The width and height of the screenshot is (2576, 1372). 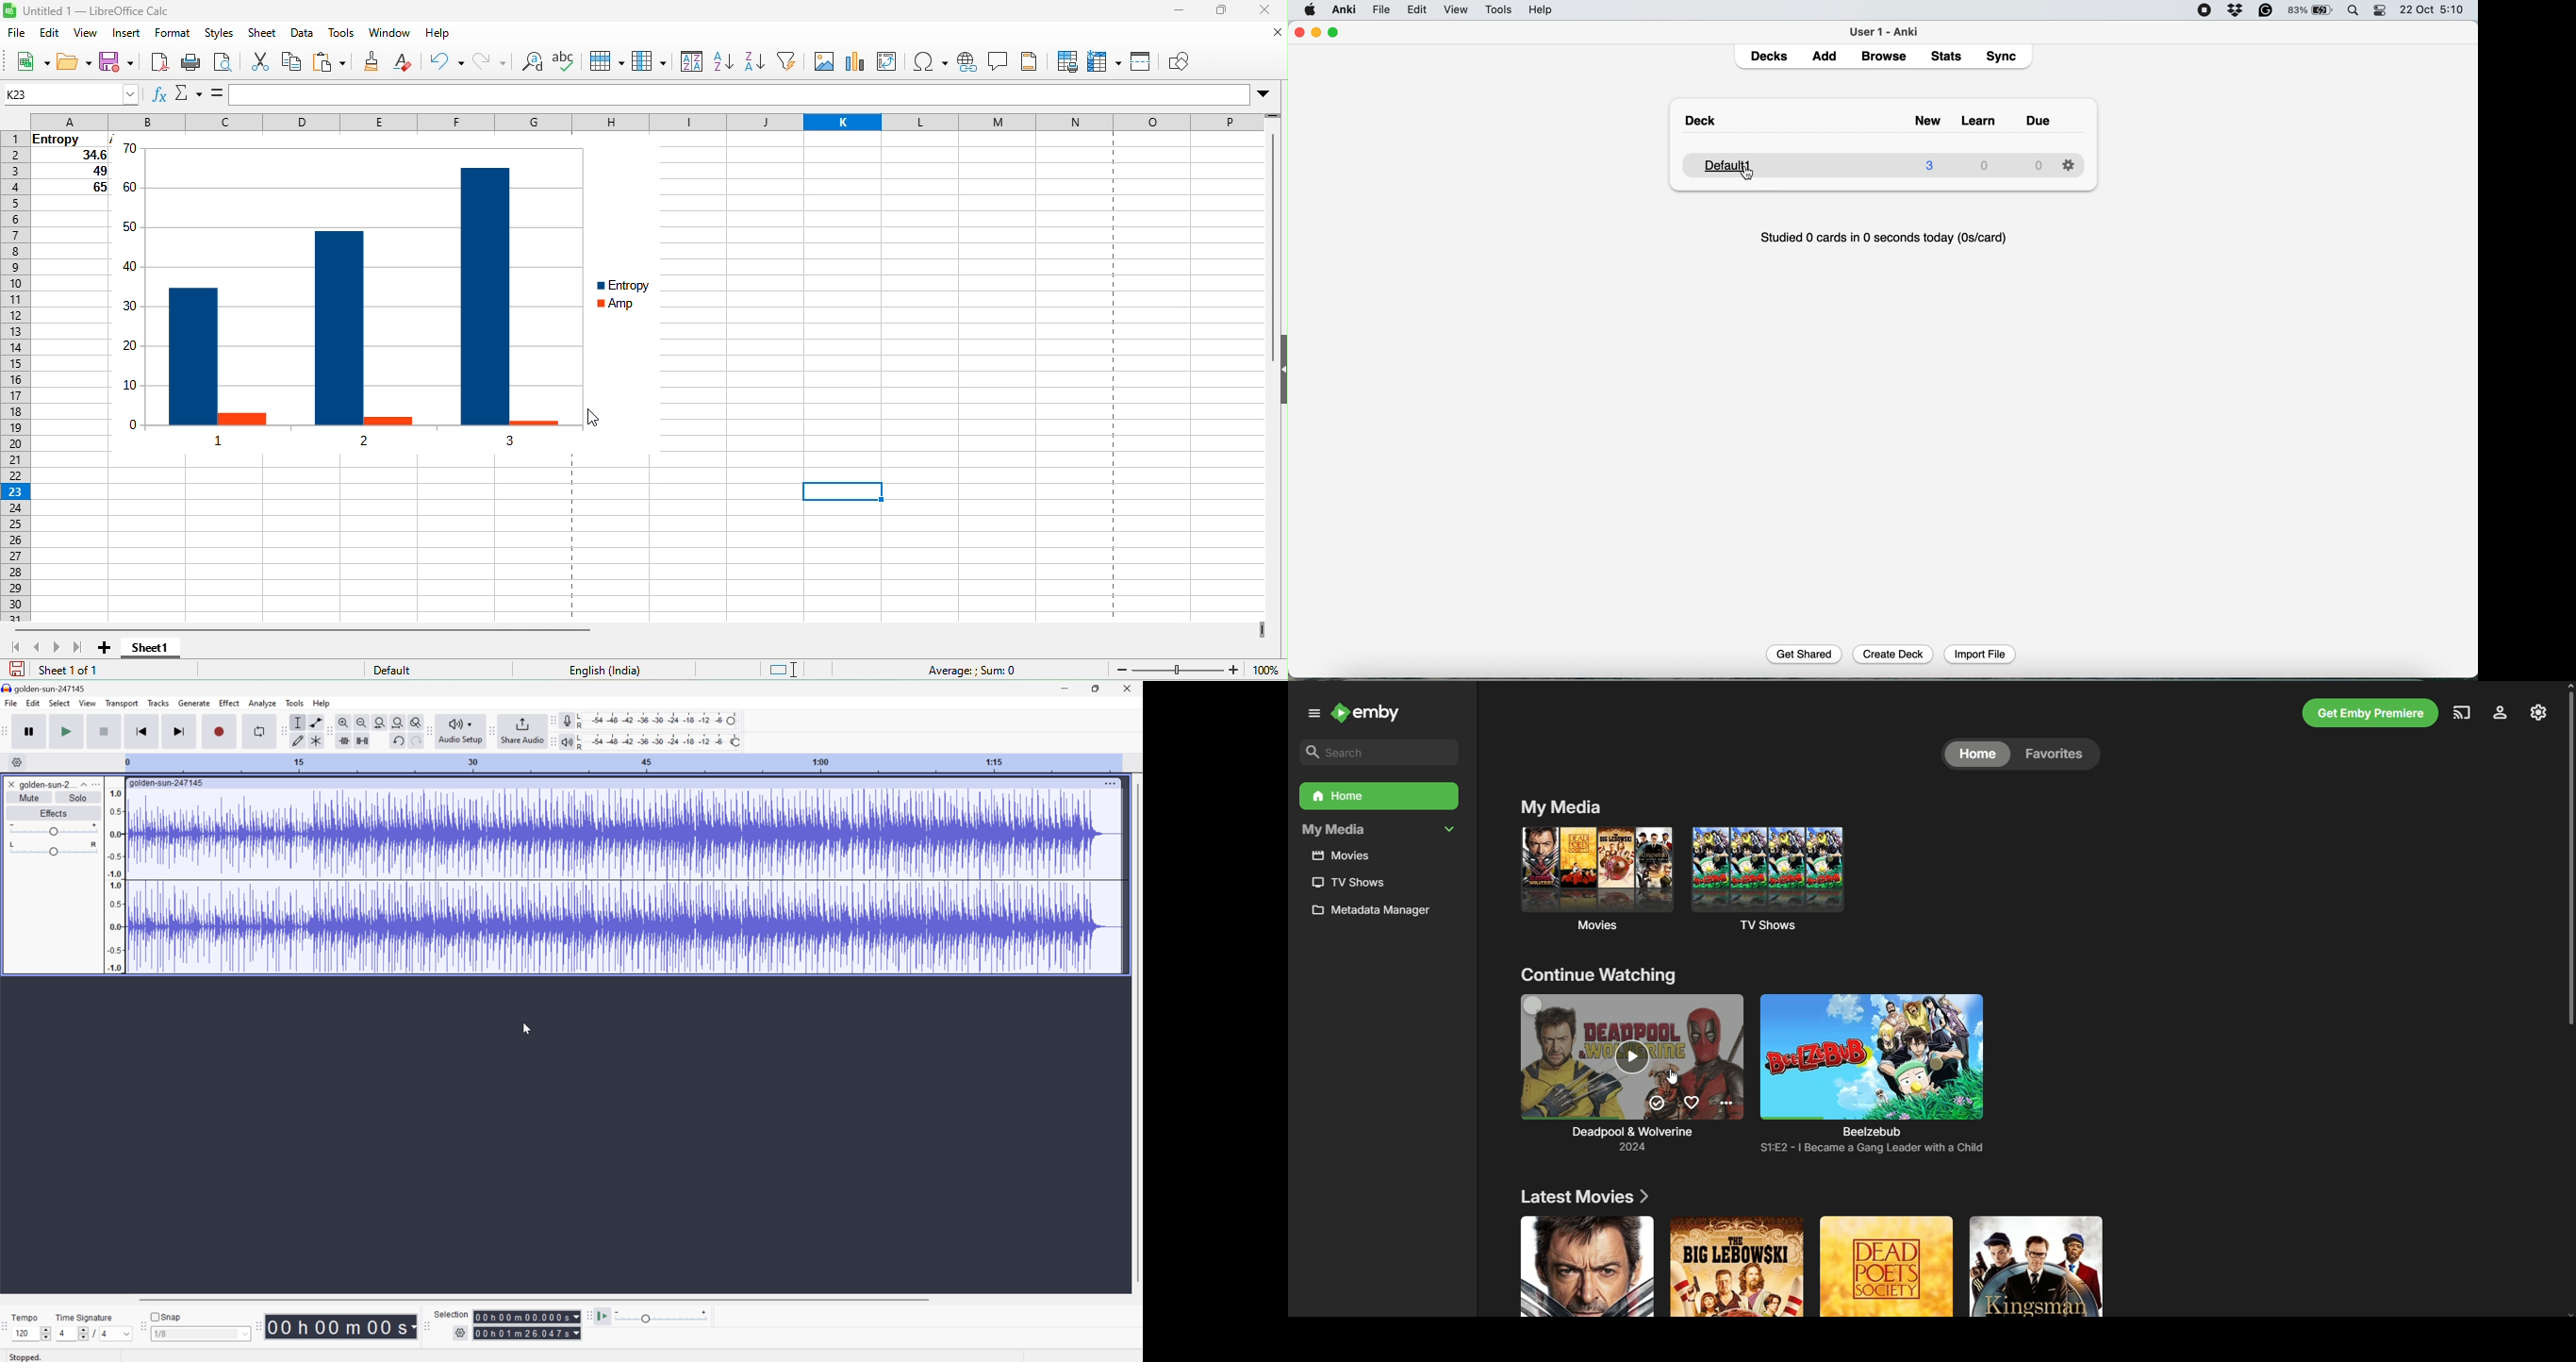 I want to click on Audacity recording meter toolbar, so click(x=551, y=720).